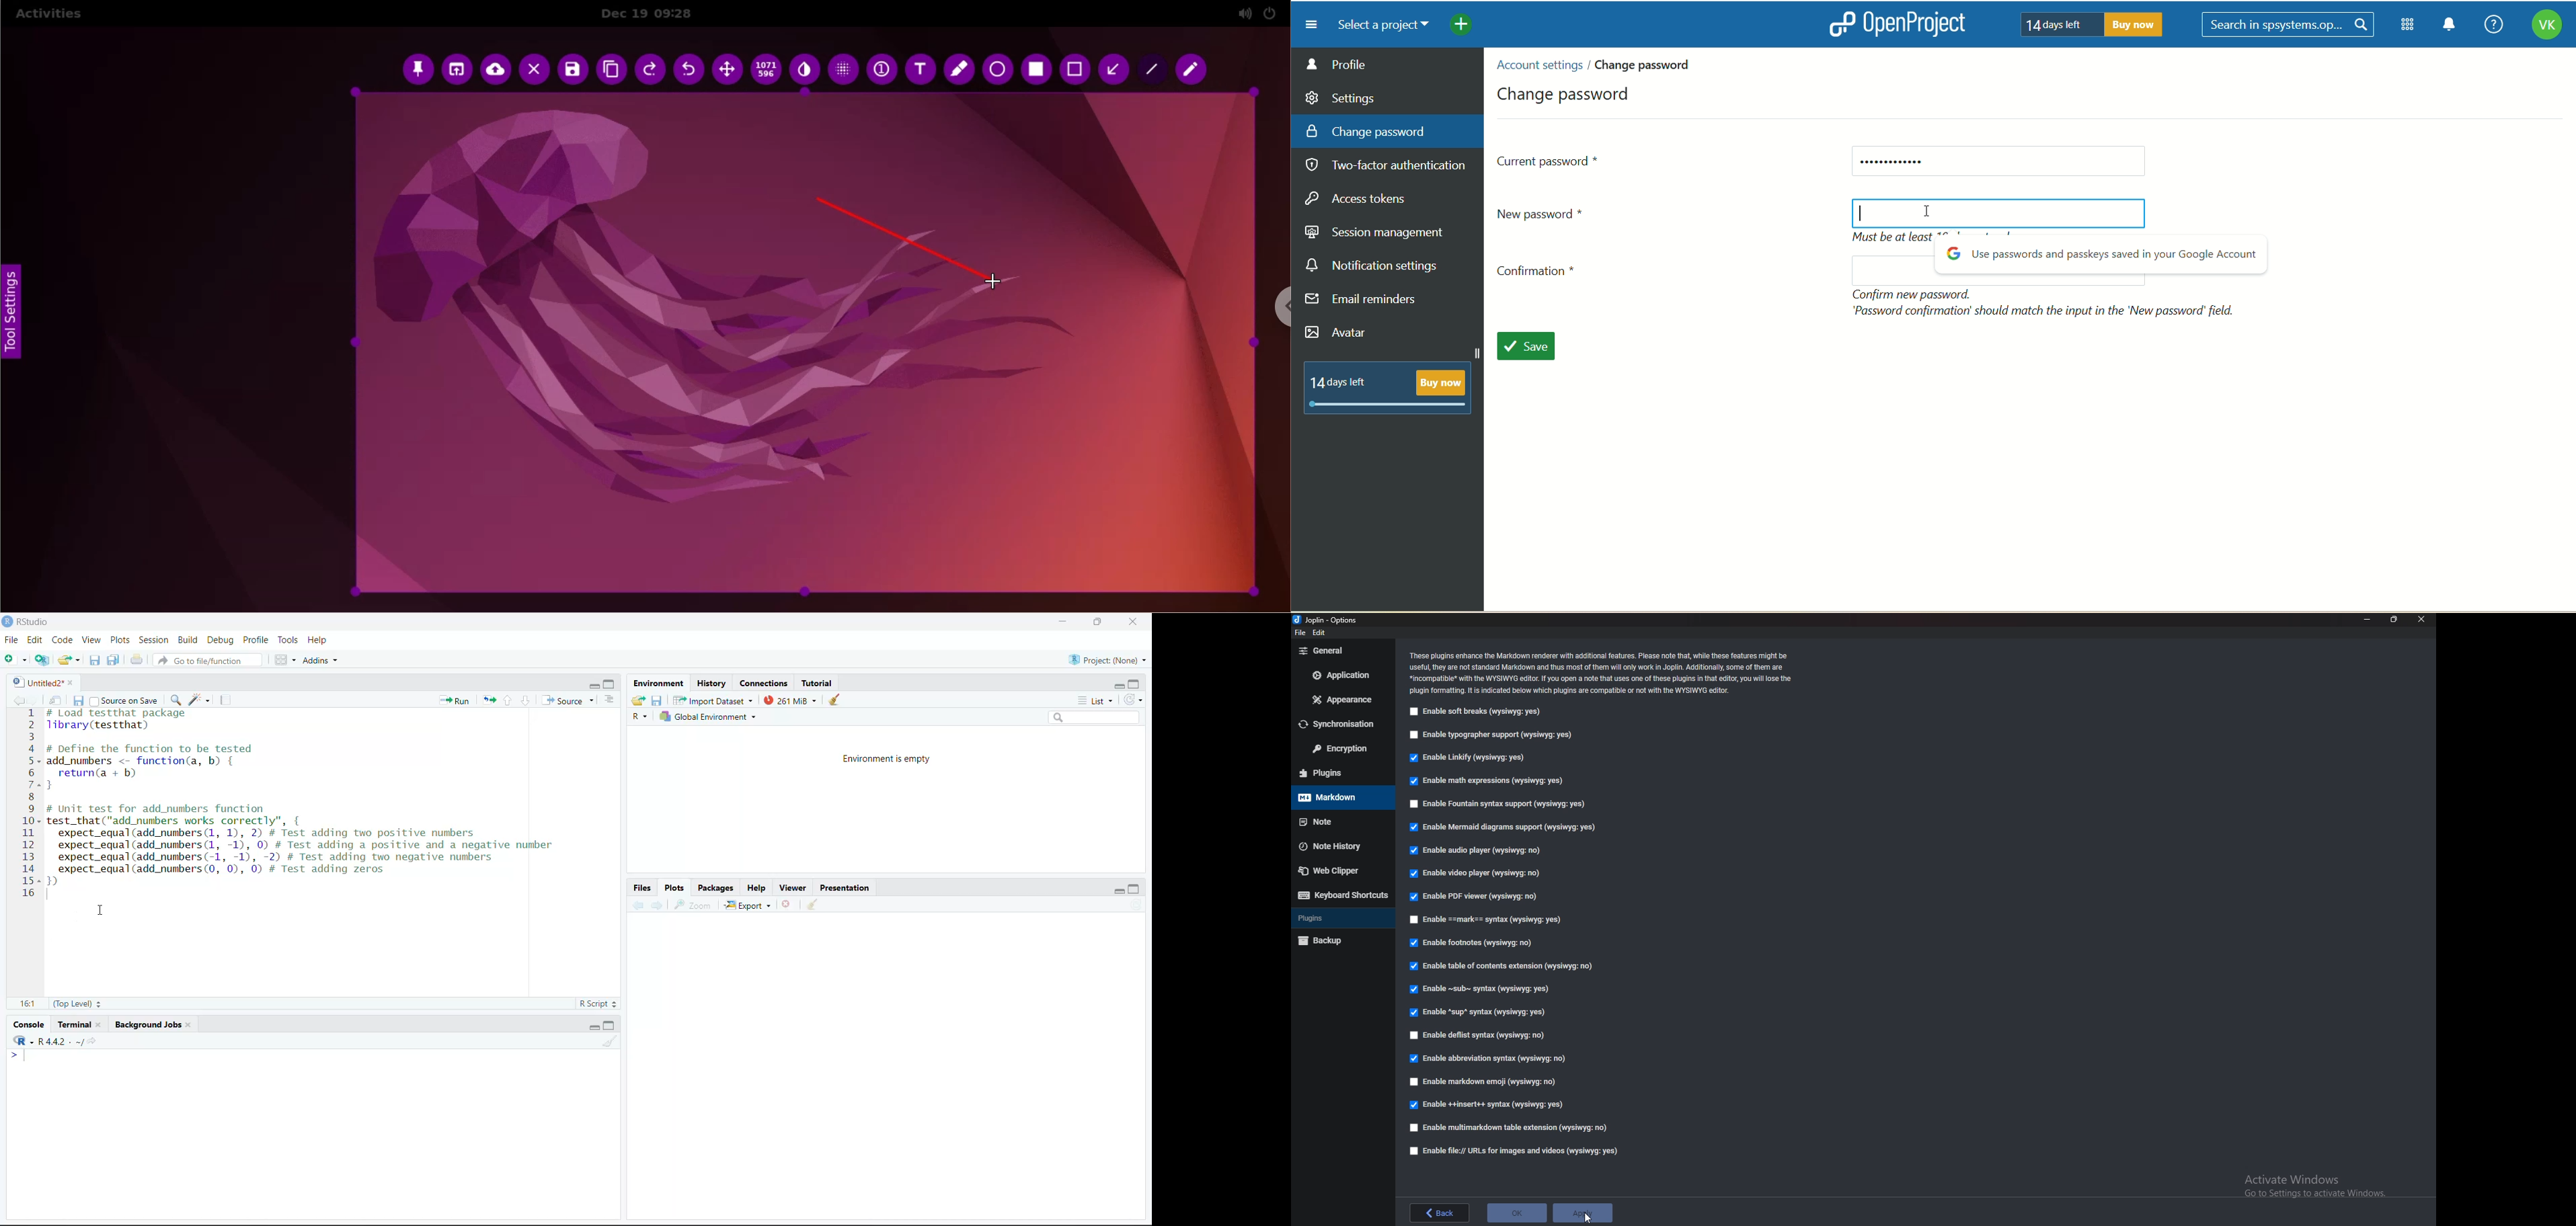  Describe the element at coordinates (1346, 675) in the screenshot. I see `Application` at that location.